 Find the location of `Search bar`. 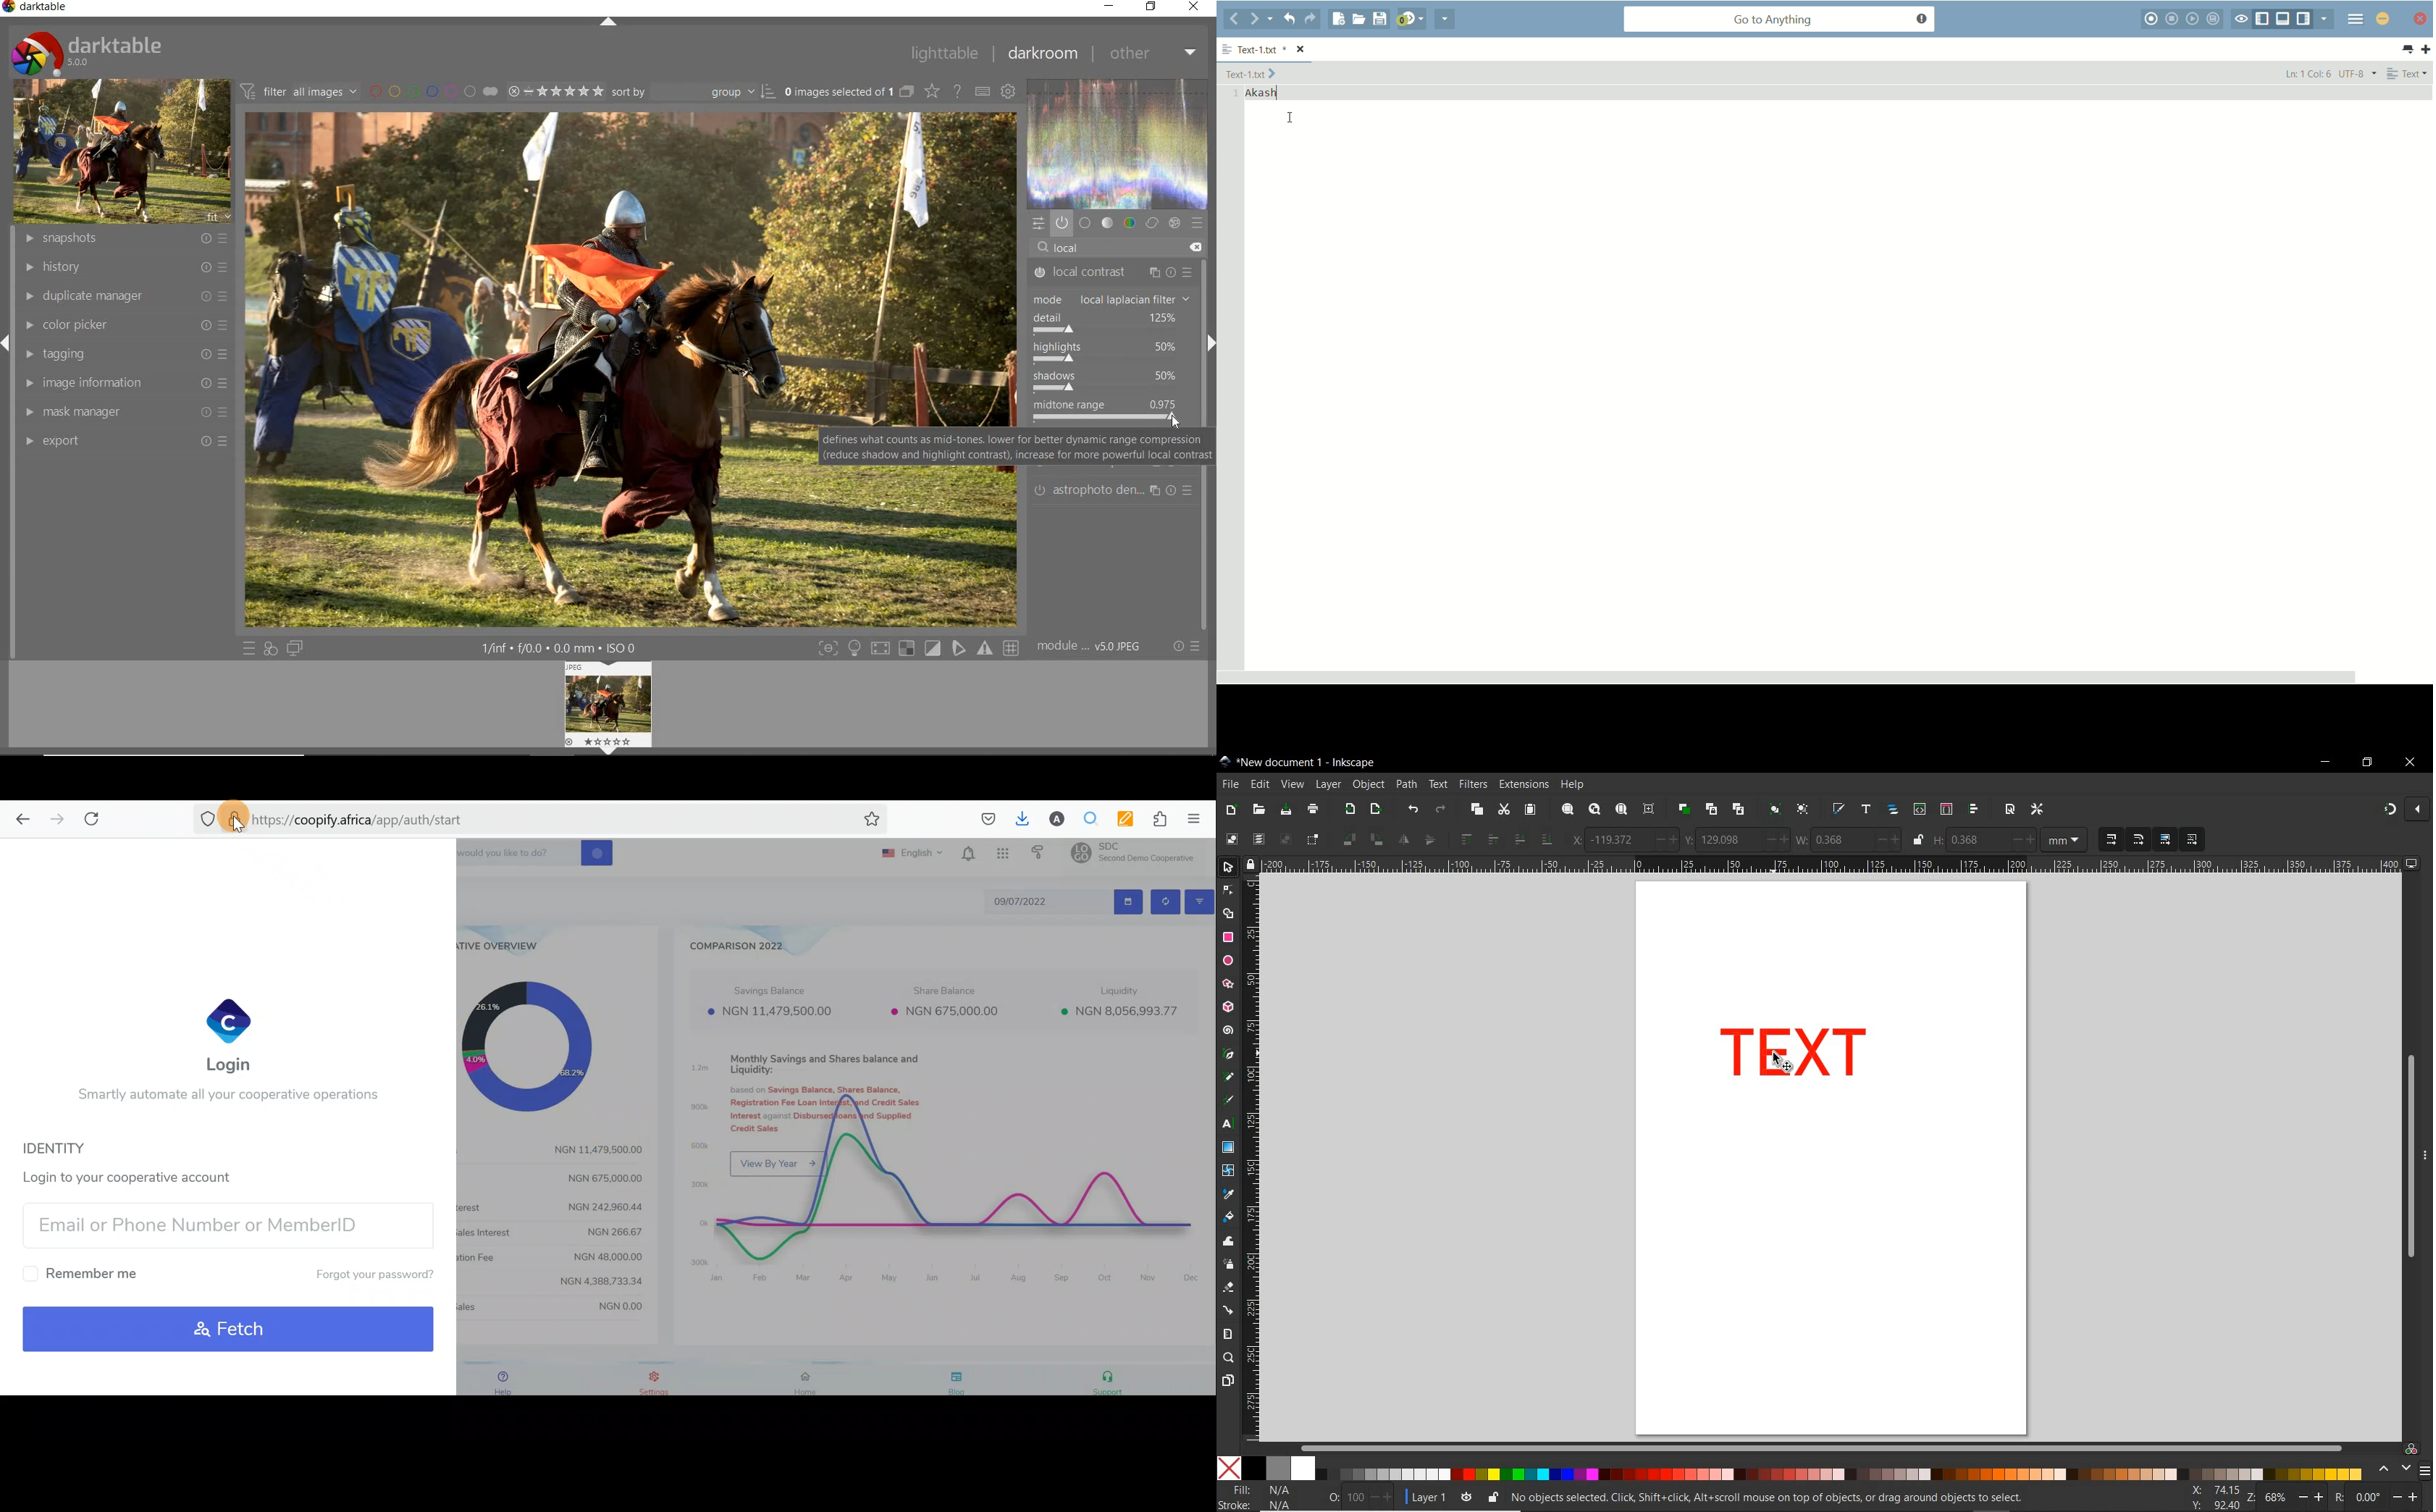

Search bar is located at coordinates (395, 823).